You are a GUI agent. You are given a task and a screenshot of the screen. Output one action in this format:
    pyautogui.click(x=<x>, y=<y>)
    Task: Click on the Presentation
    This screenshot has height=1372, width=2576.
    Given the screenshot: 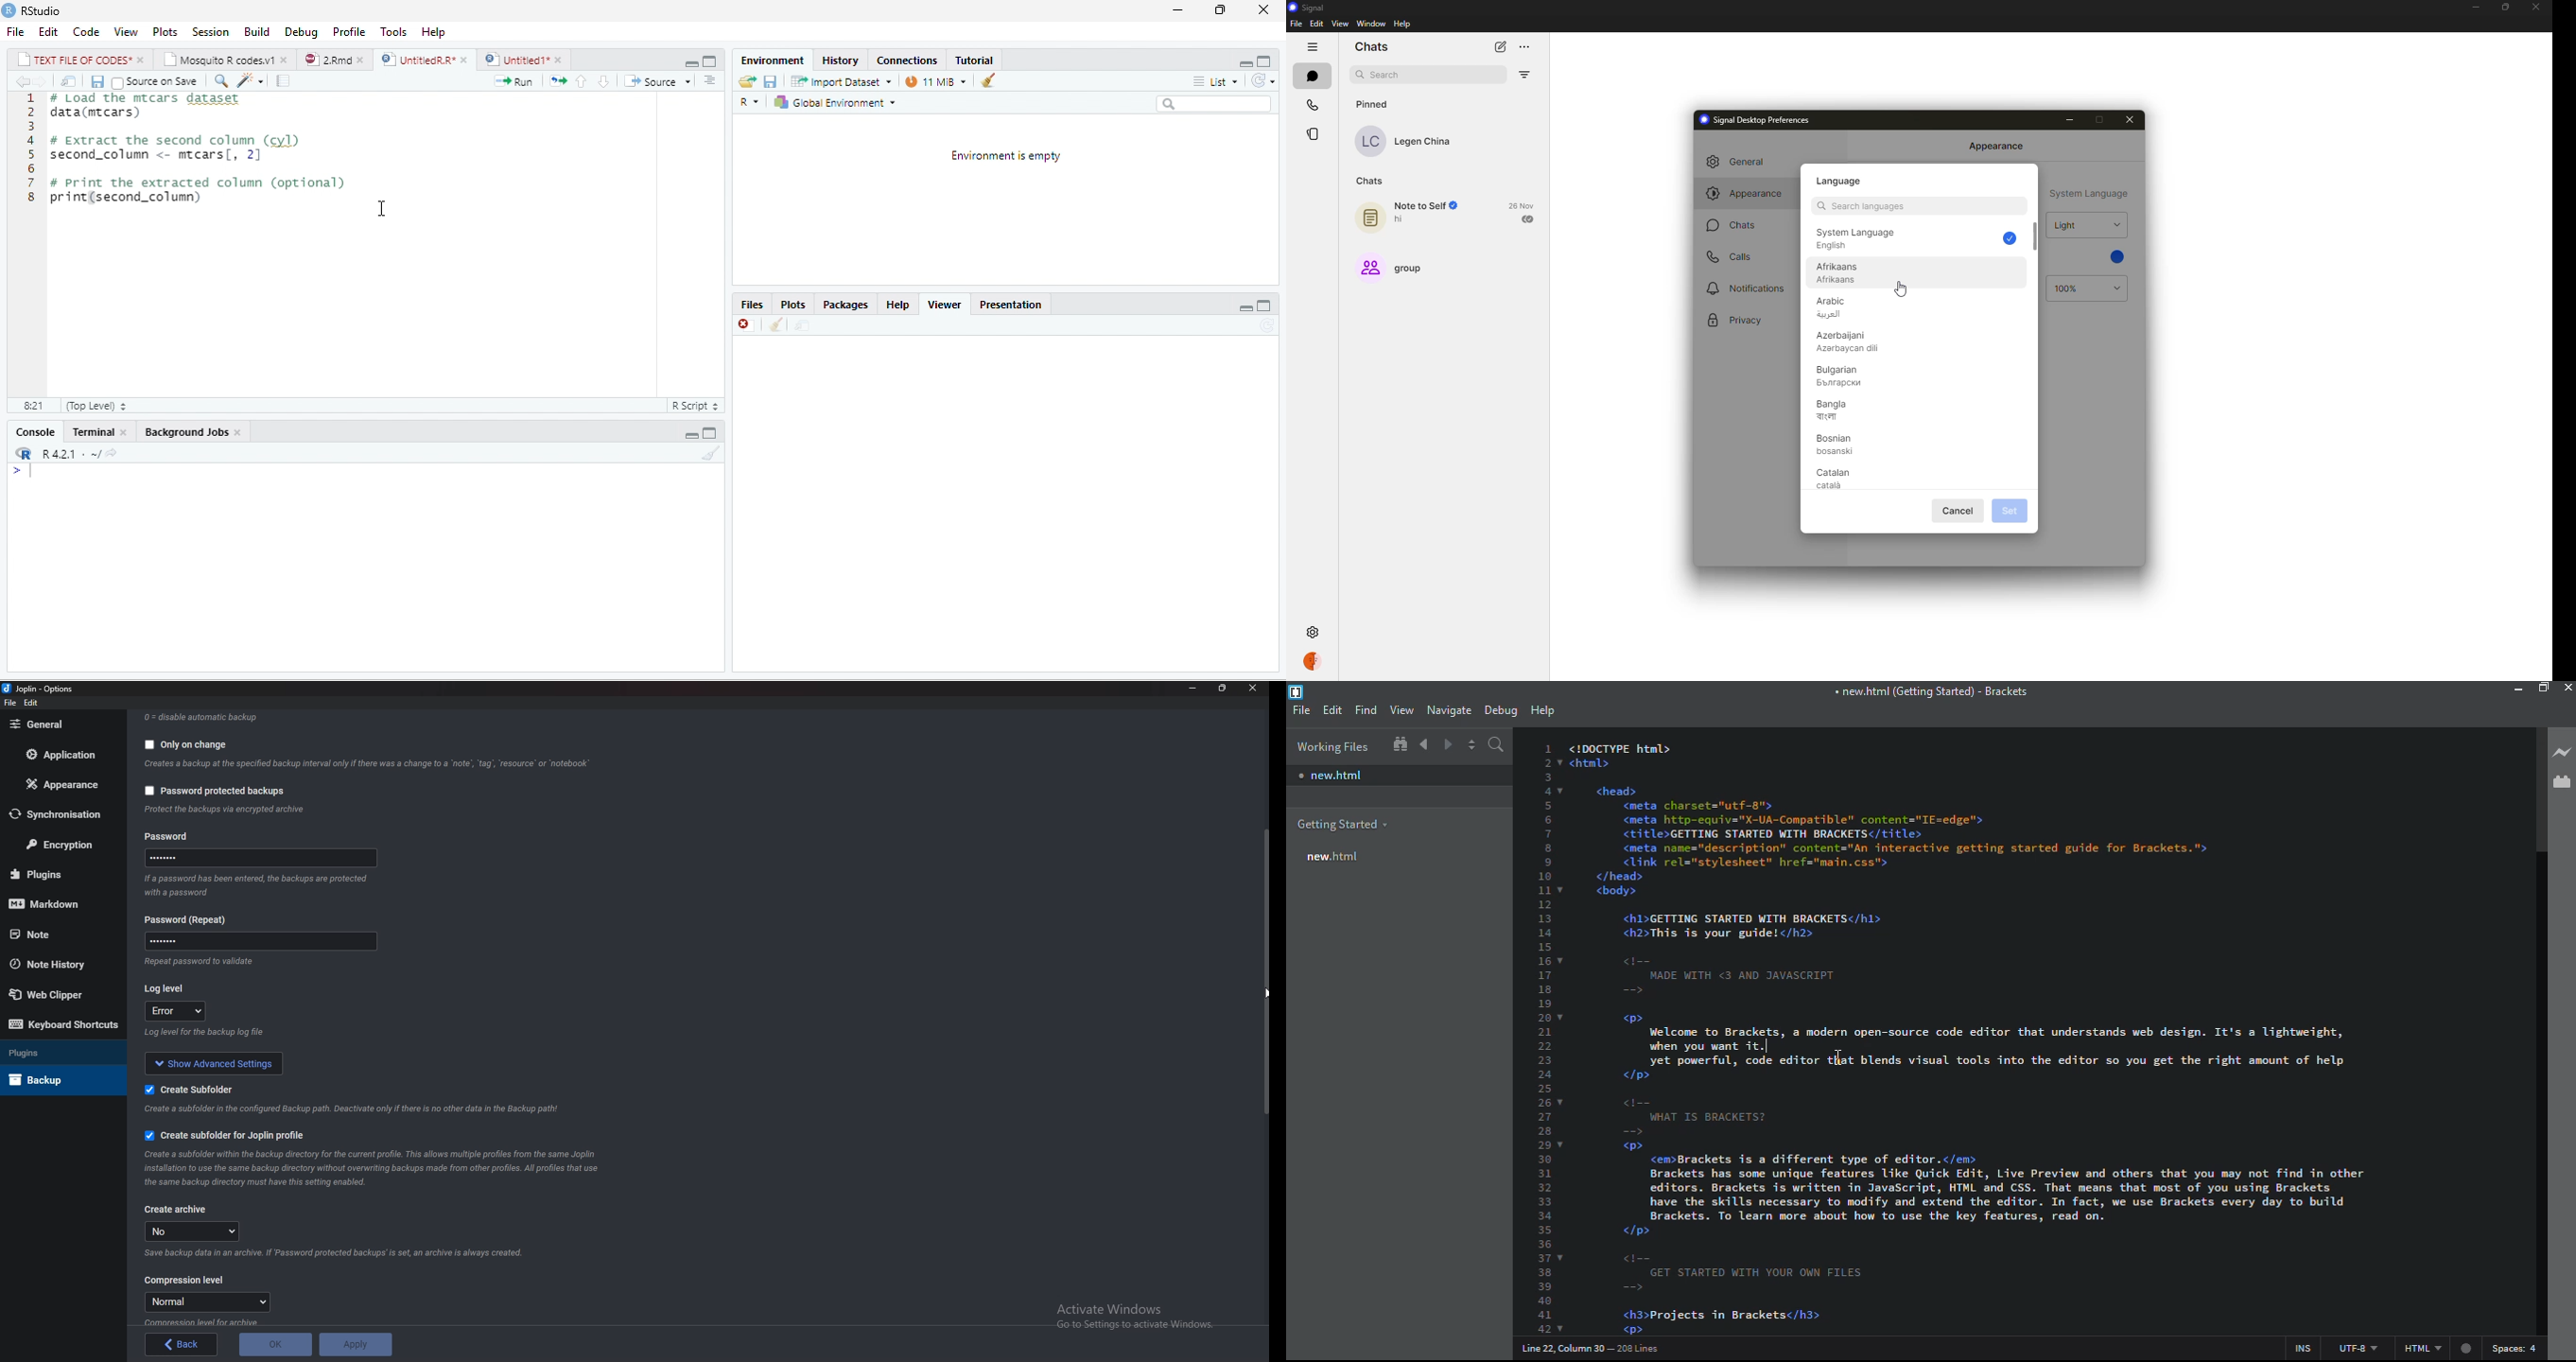 What is the action you would take?
    pyautogui.click(x=1016, y=305)
    